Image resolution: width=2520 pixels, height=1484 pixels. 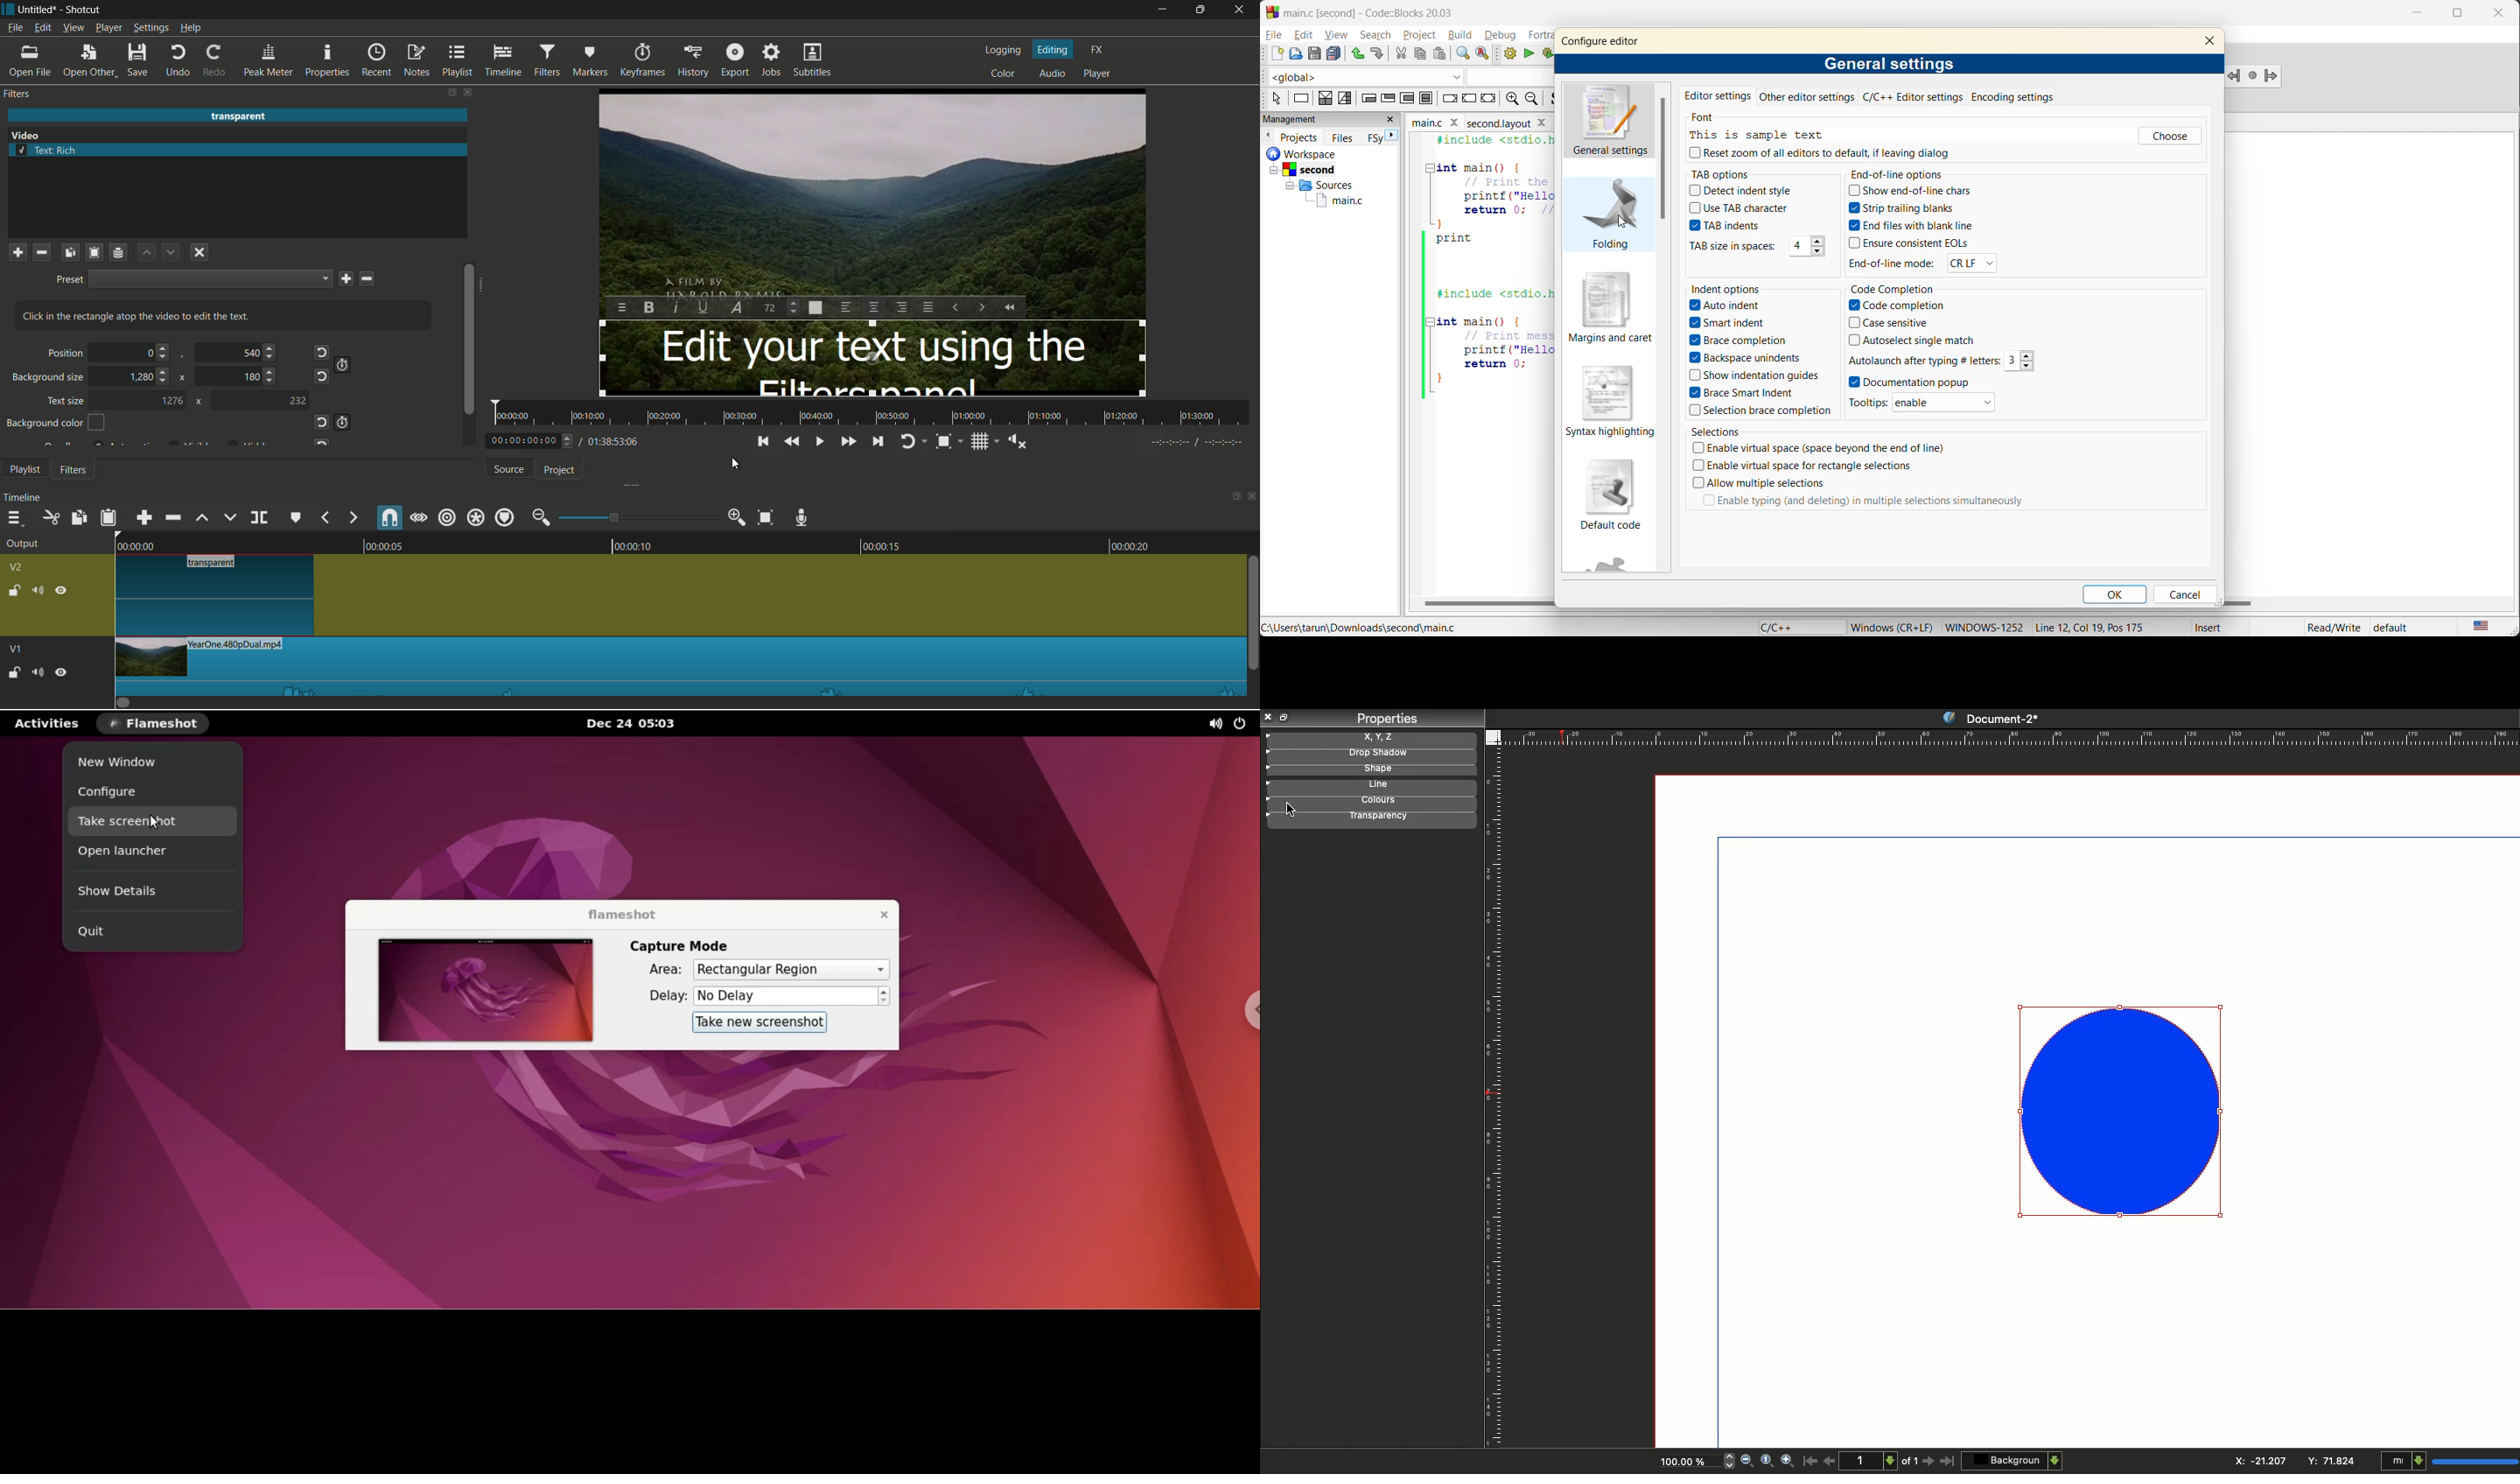 I want to click on cut, so click(x=1401, y=52).